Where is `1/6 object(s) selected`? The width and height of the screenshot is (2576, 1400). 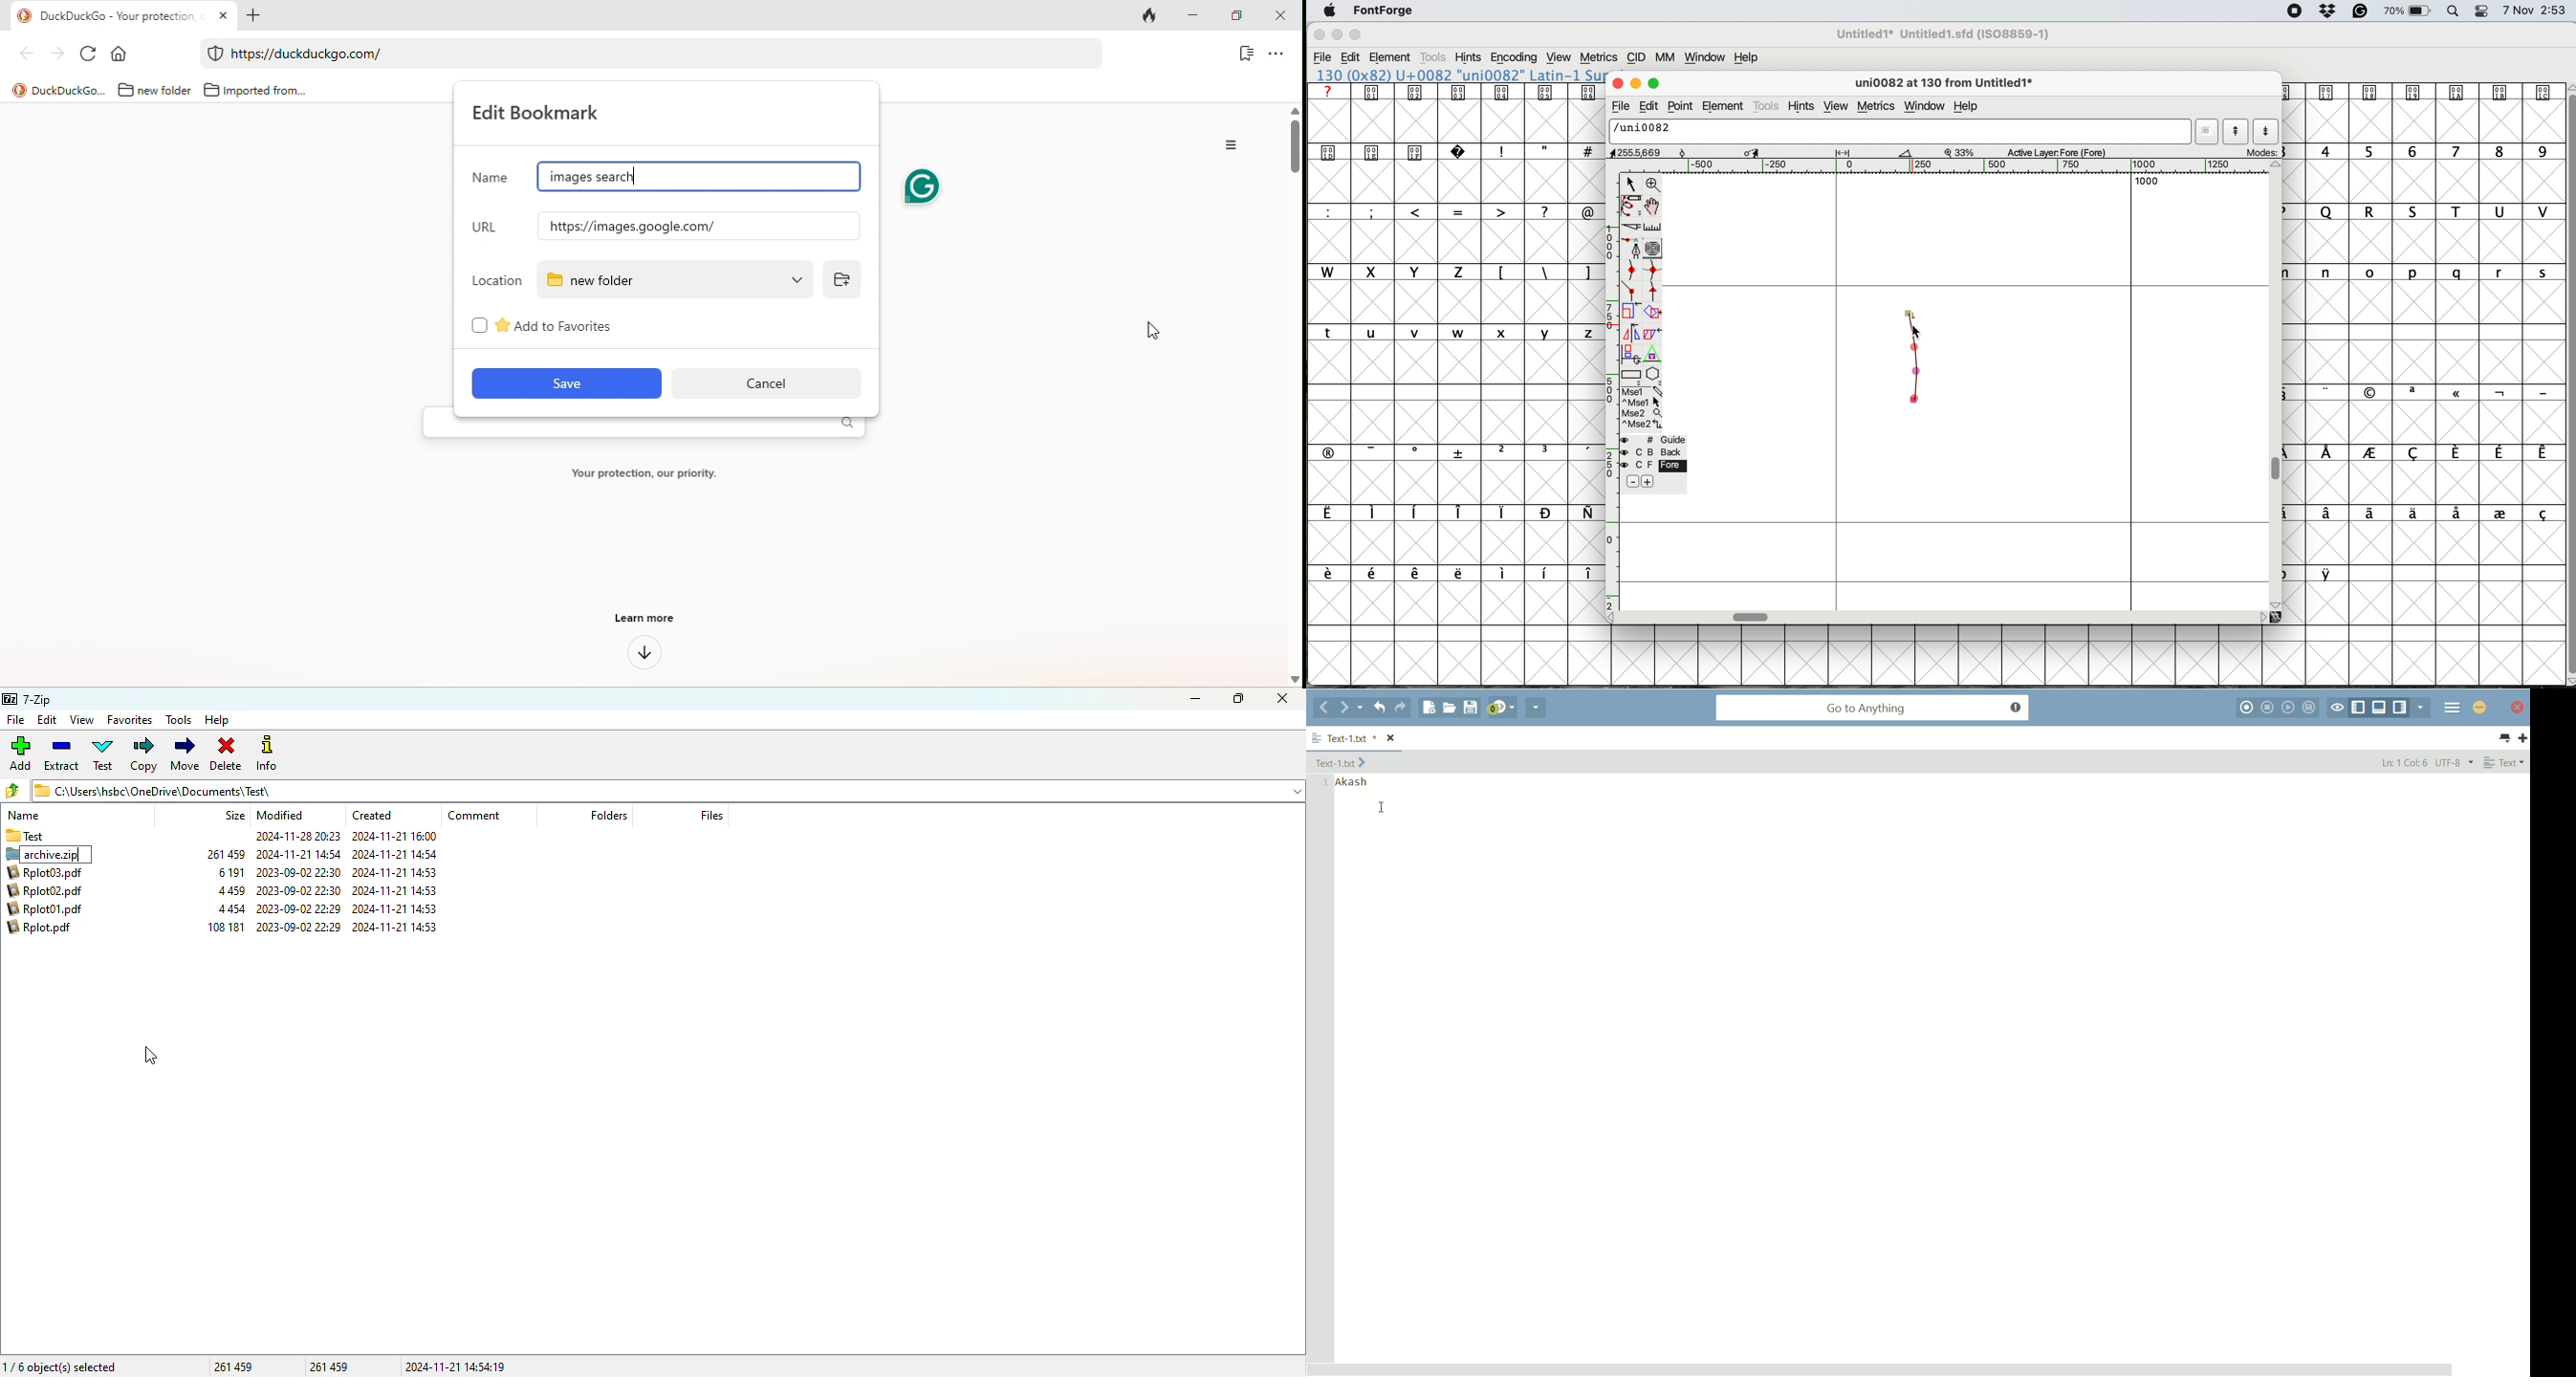 1/6 object(s) selected is located at coordinates (60, 1366).